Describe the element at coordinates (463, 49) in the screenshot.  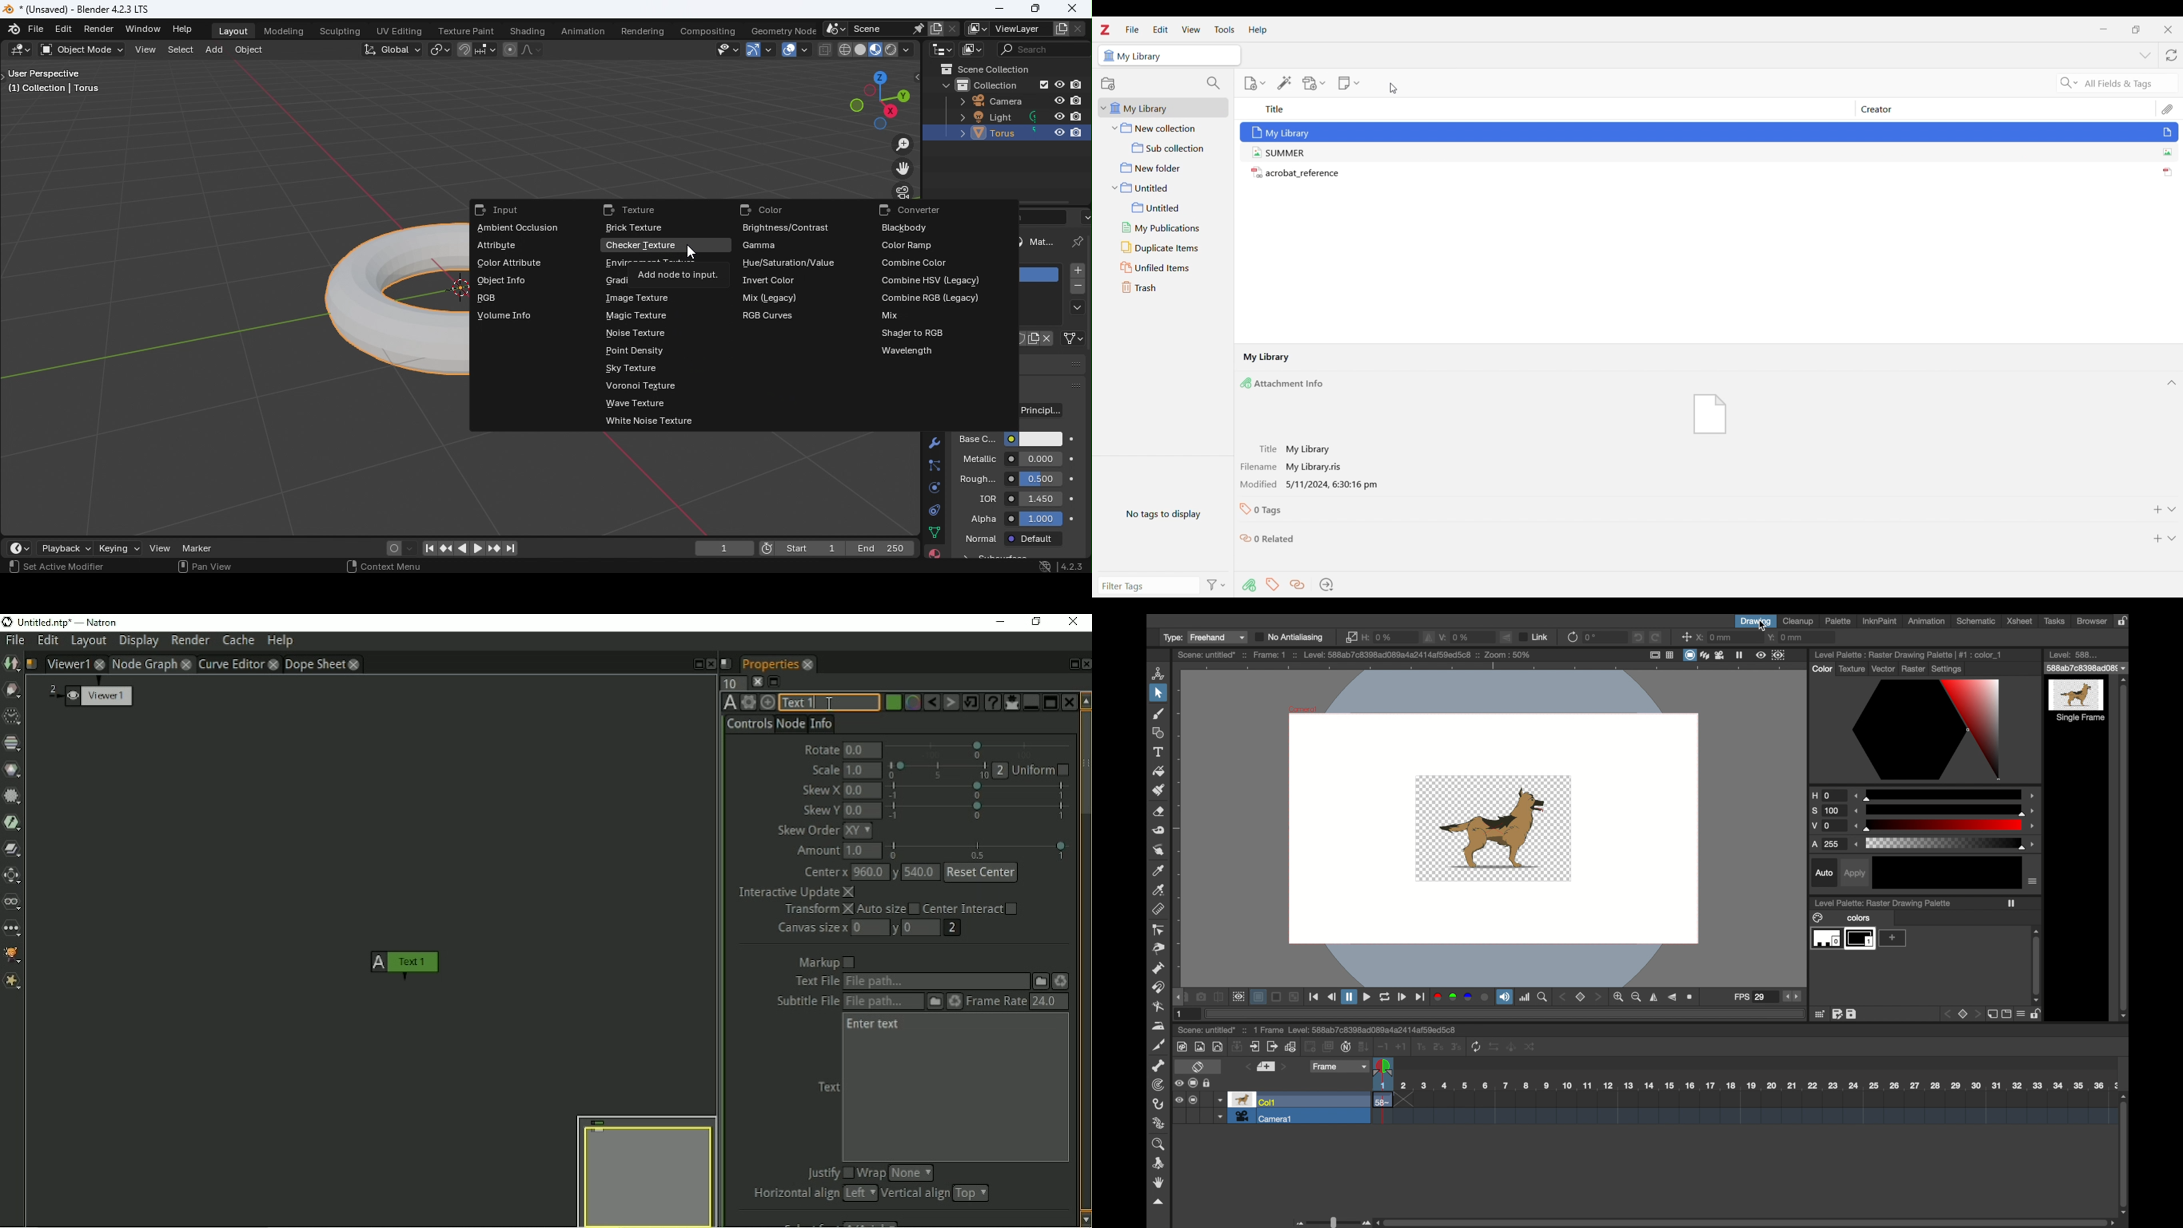
I see `Snap` at that location.